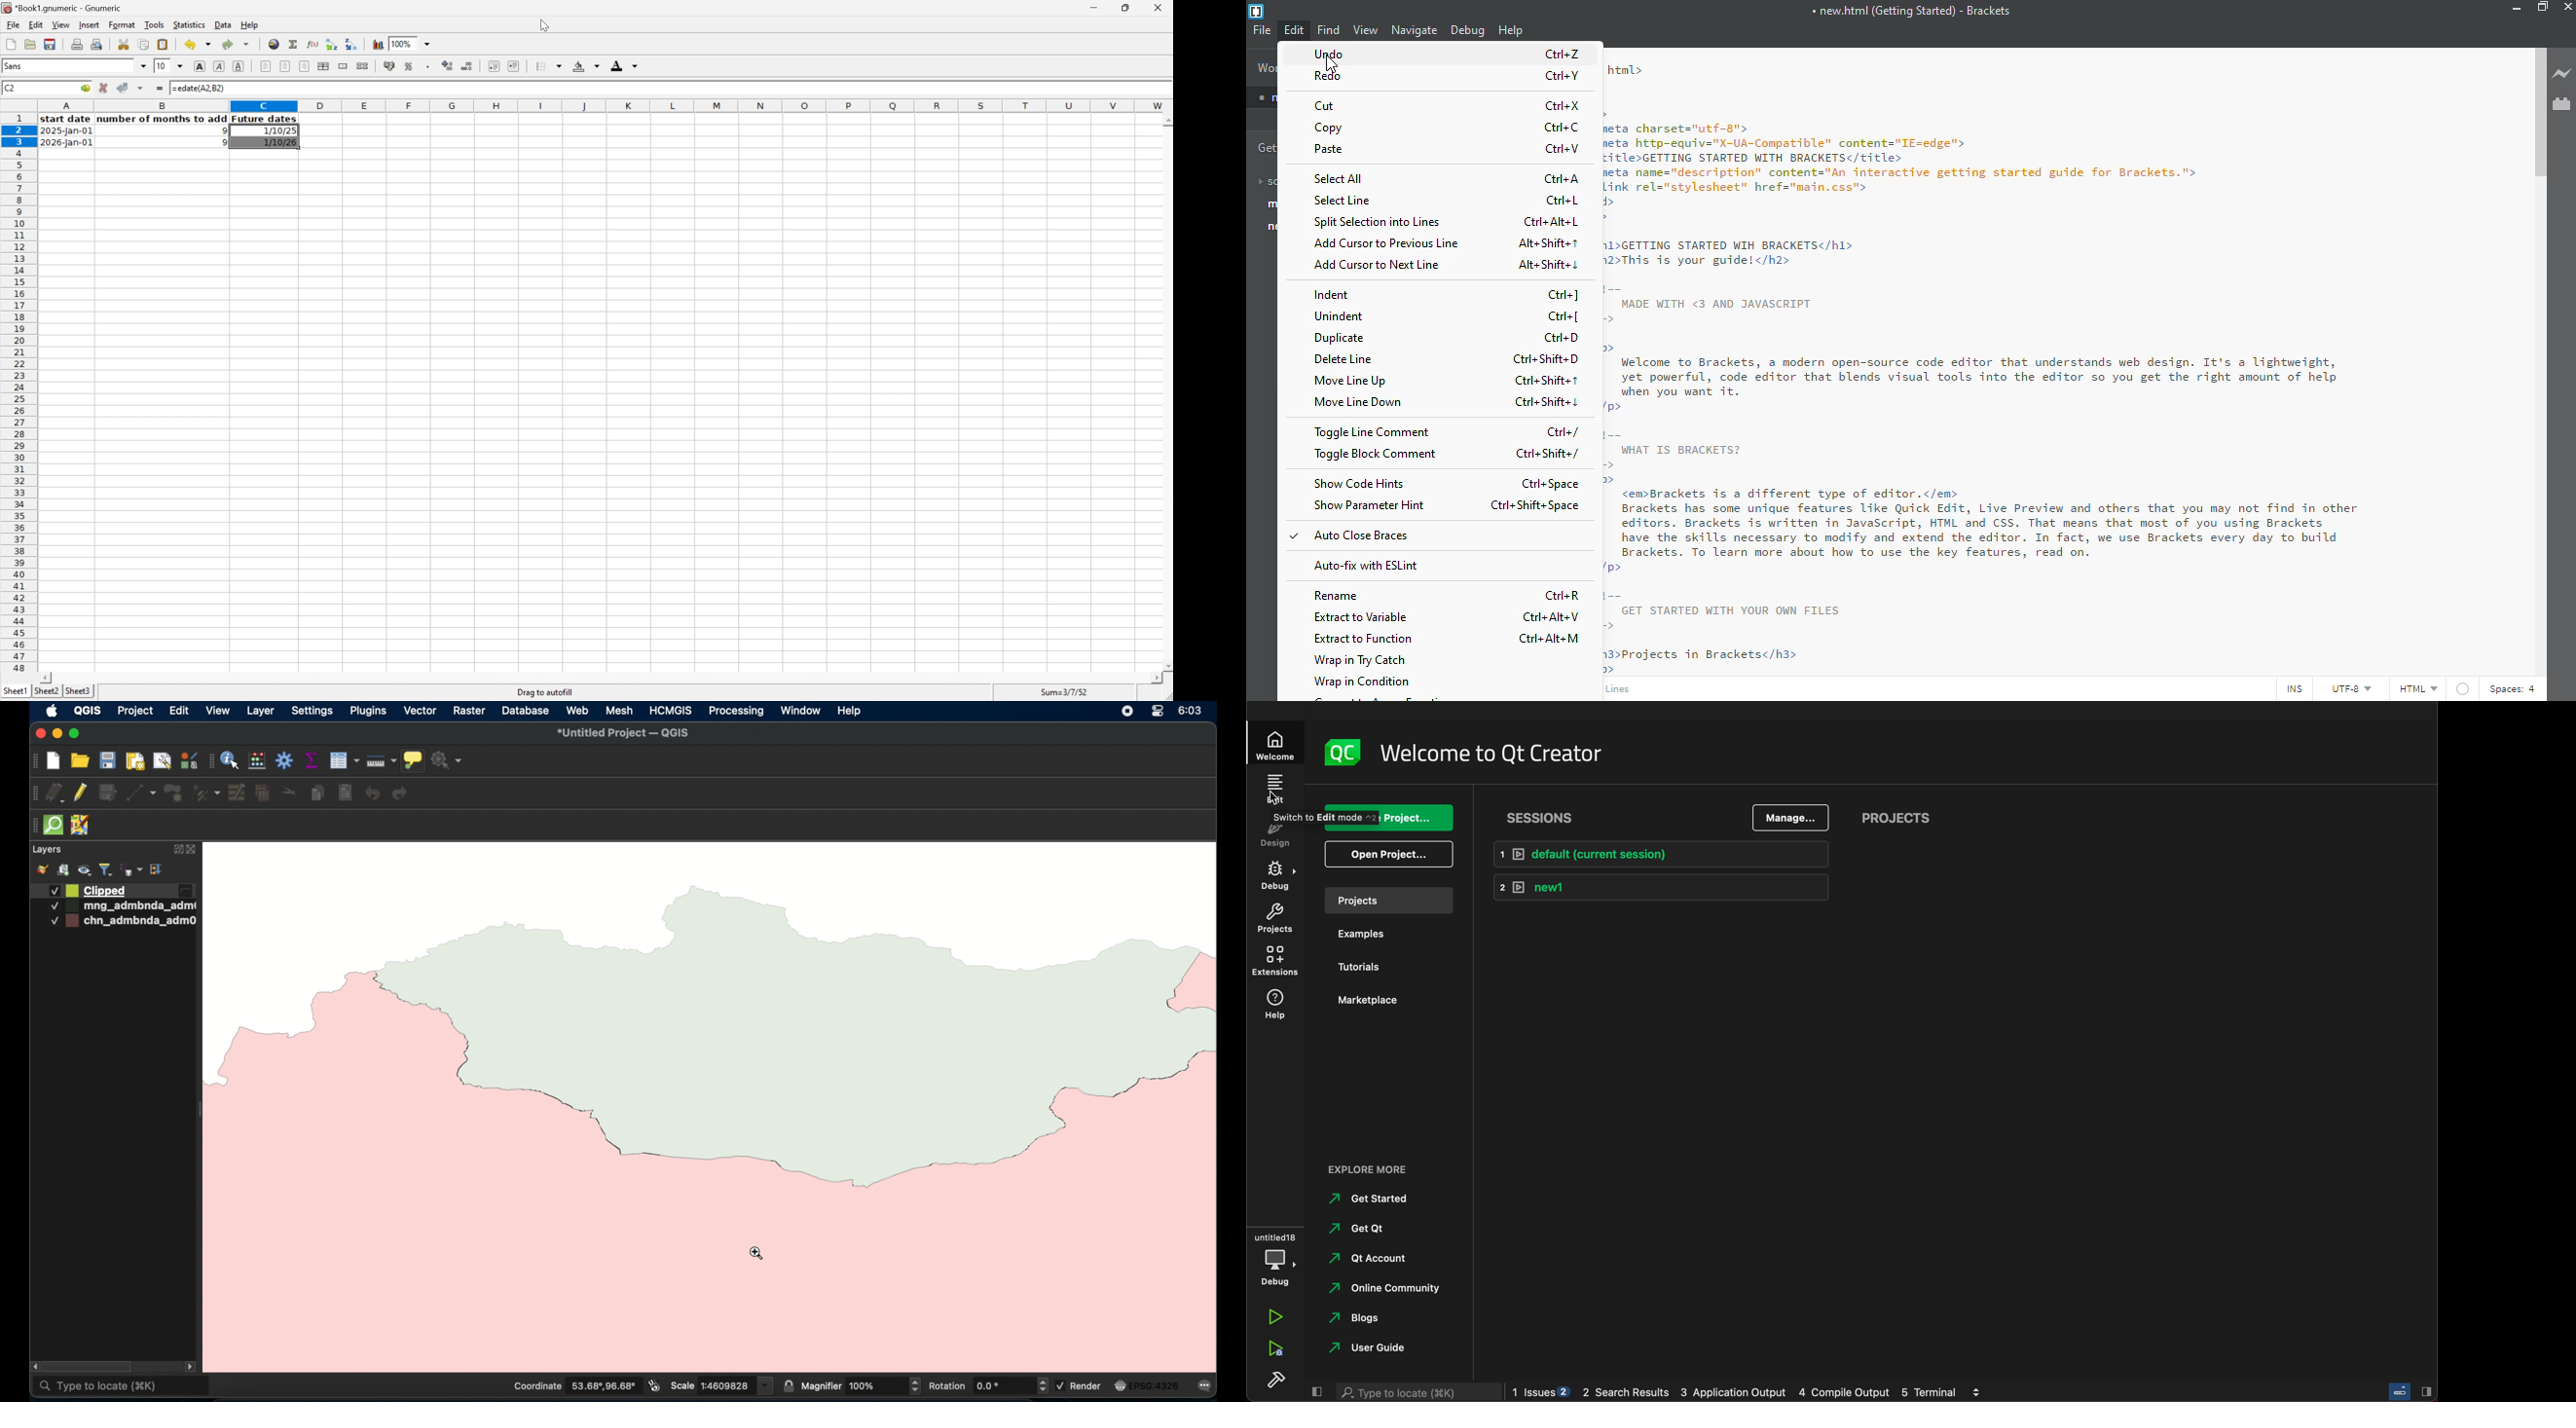 The image size is (2576, 1428). What do you see at coordinates (1160, 6) in the screenshot?
I see `Close` at bounding box center [1160, 6].